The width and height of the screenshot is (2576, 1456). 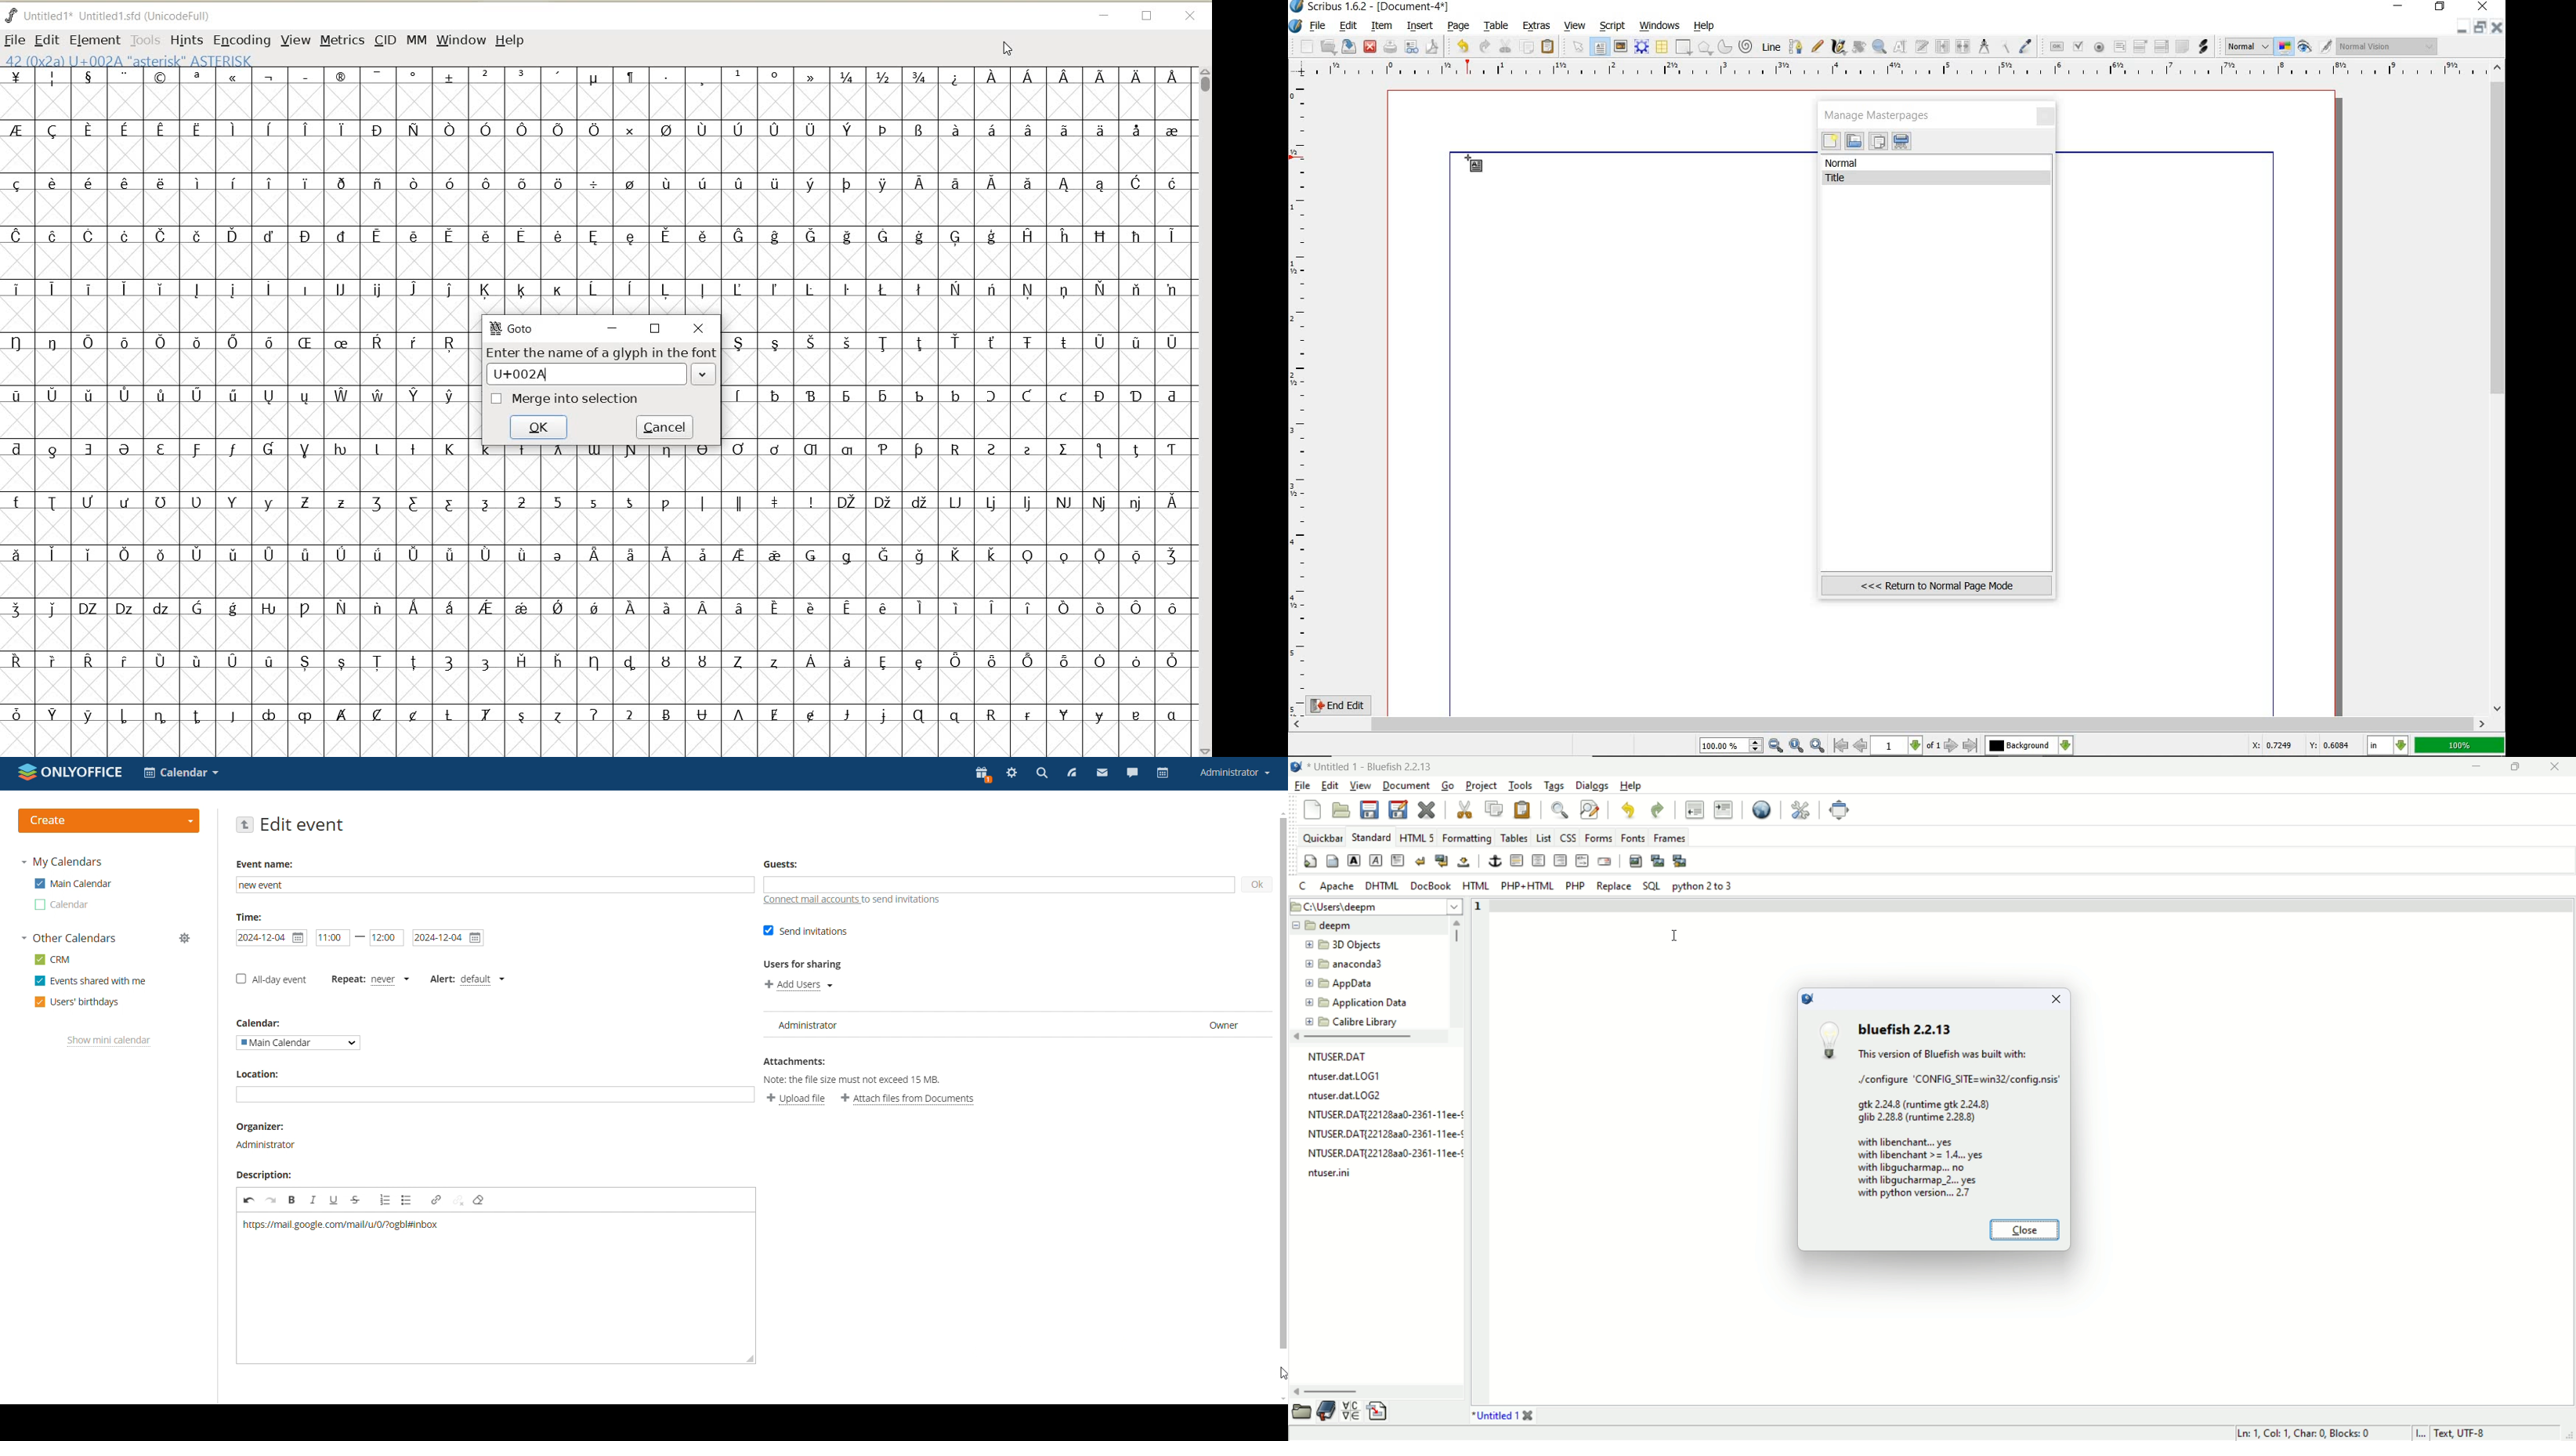 I want to click on release notes, so click(x=1962, y=1125).